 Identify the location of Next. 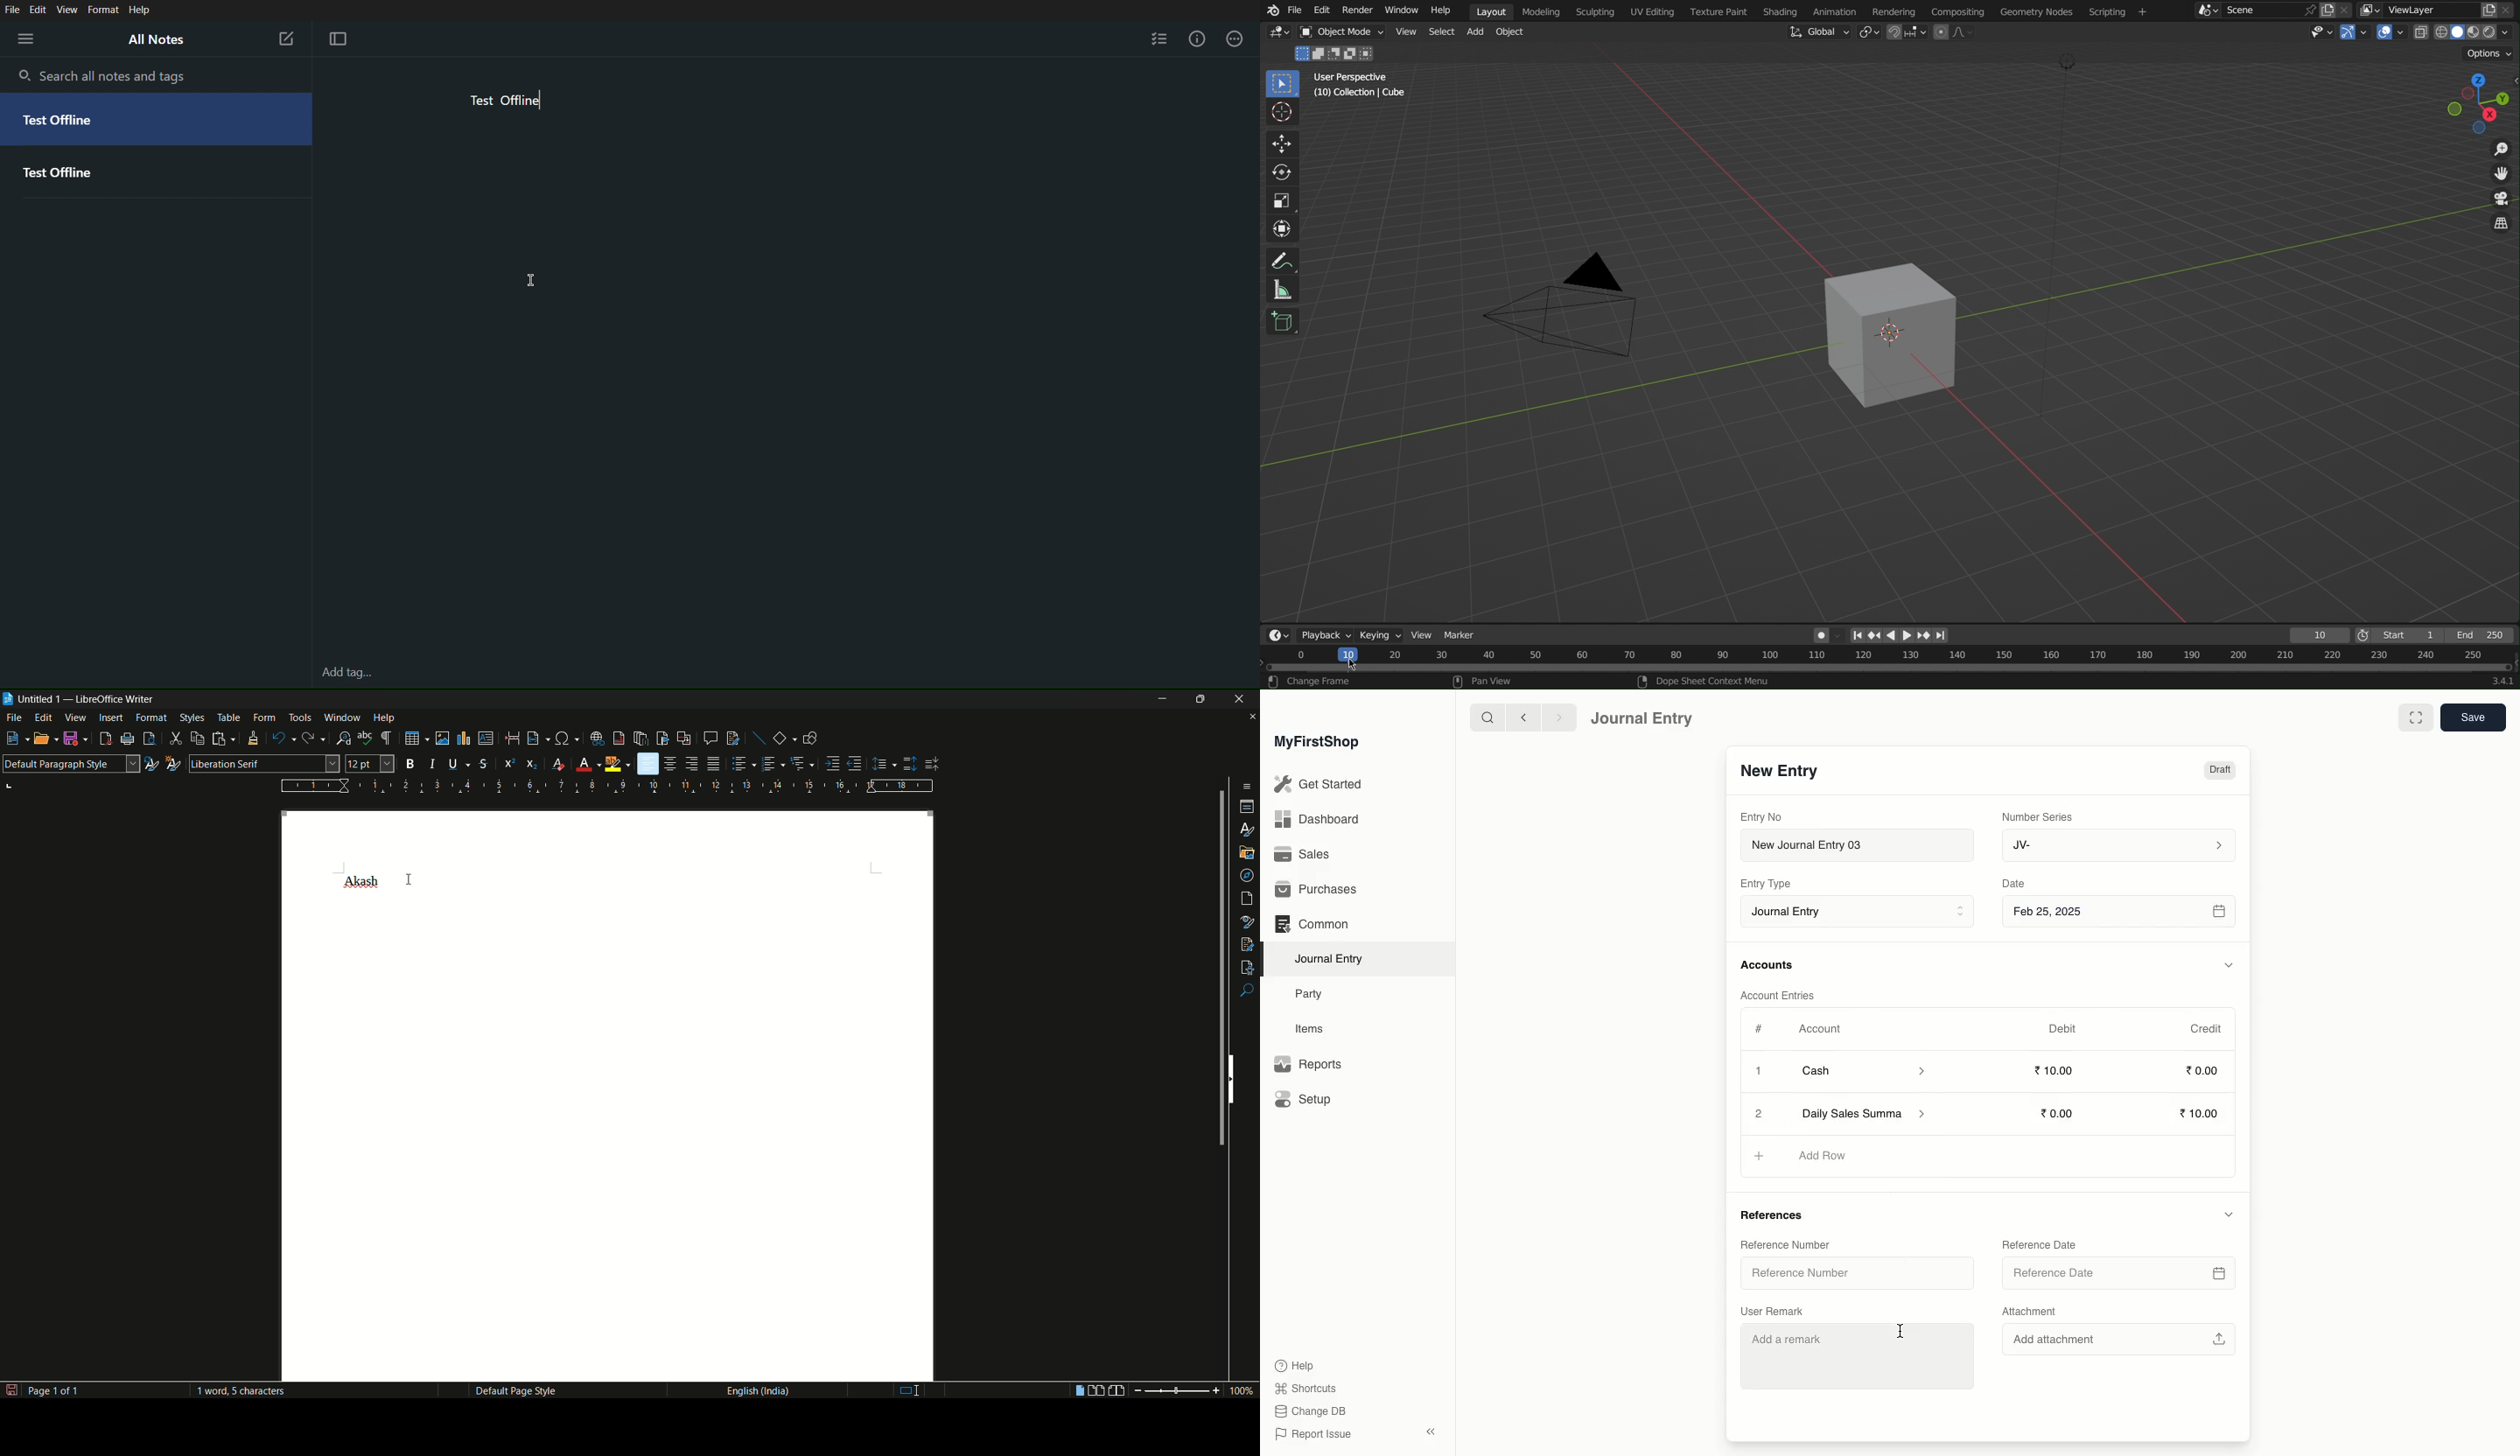
(1927, 636).